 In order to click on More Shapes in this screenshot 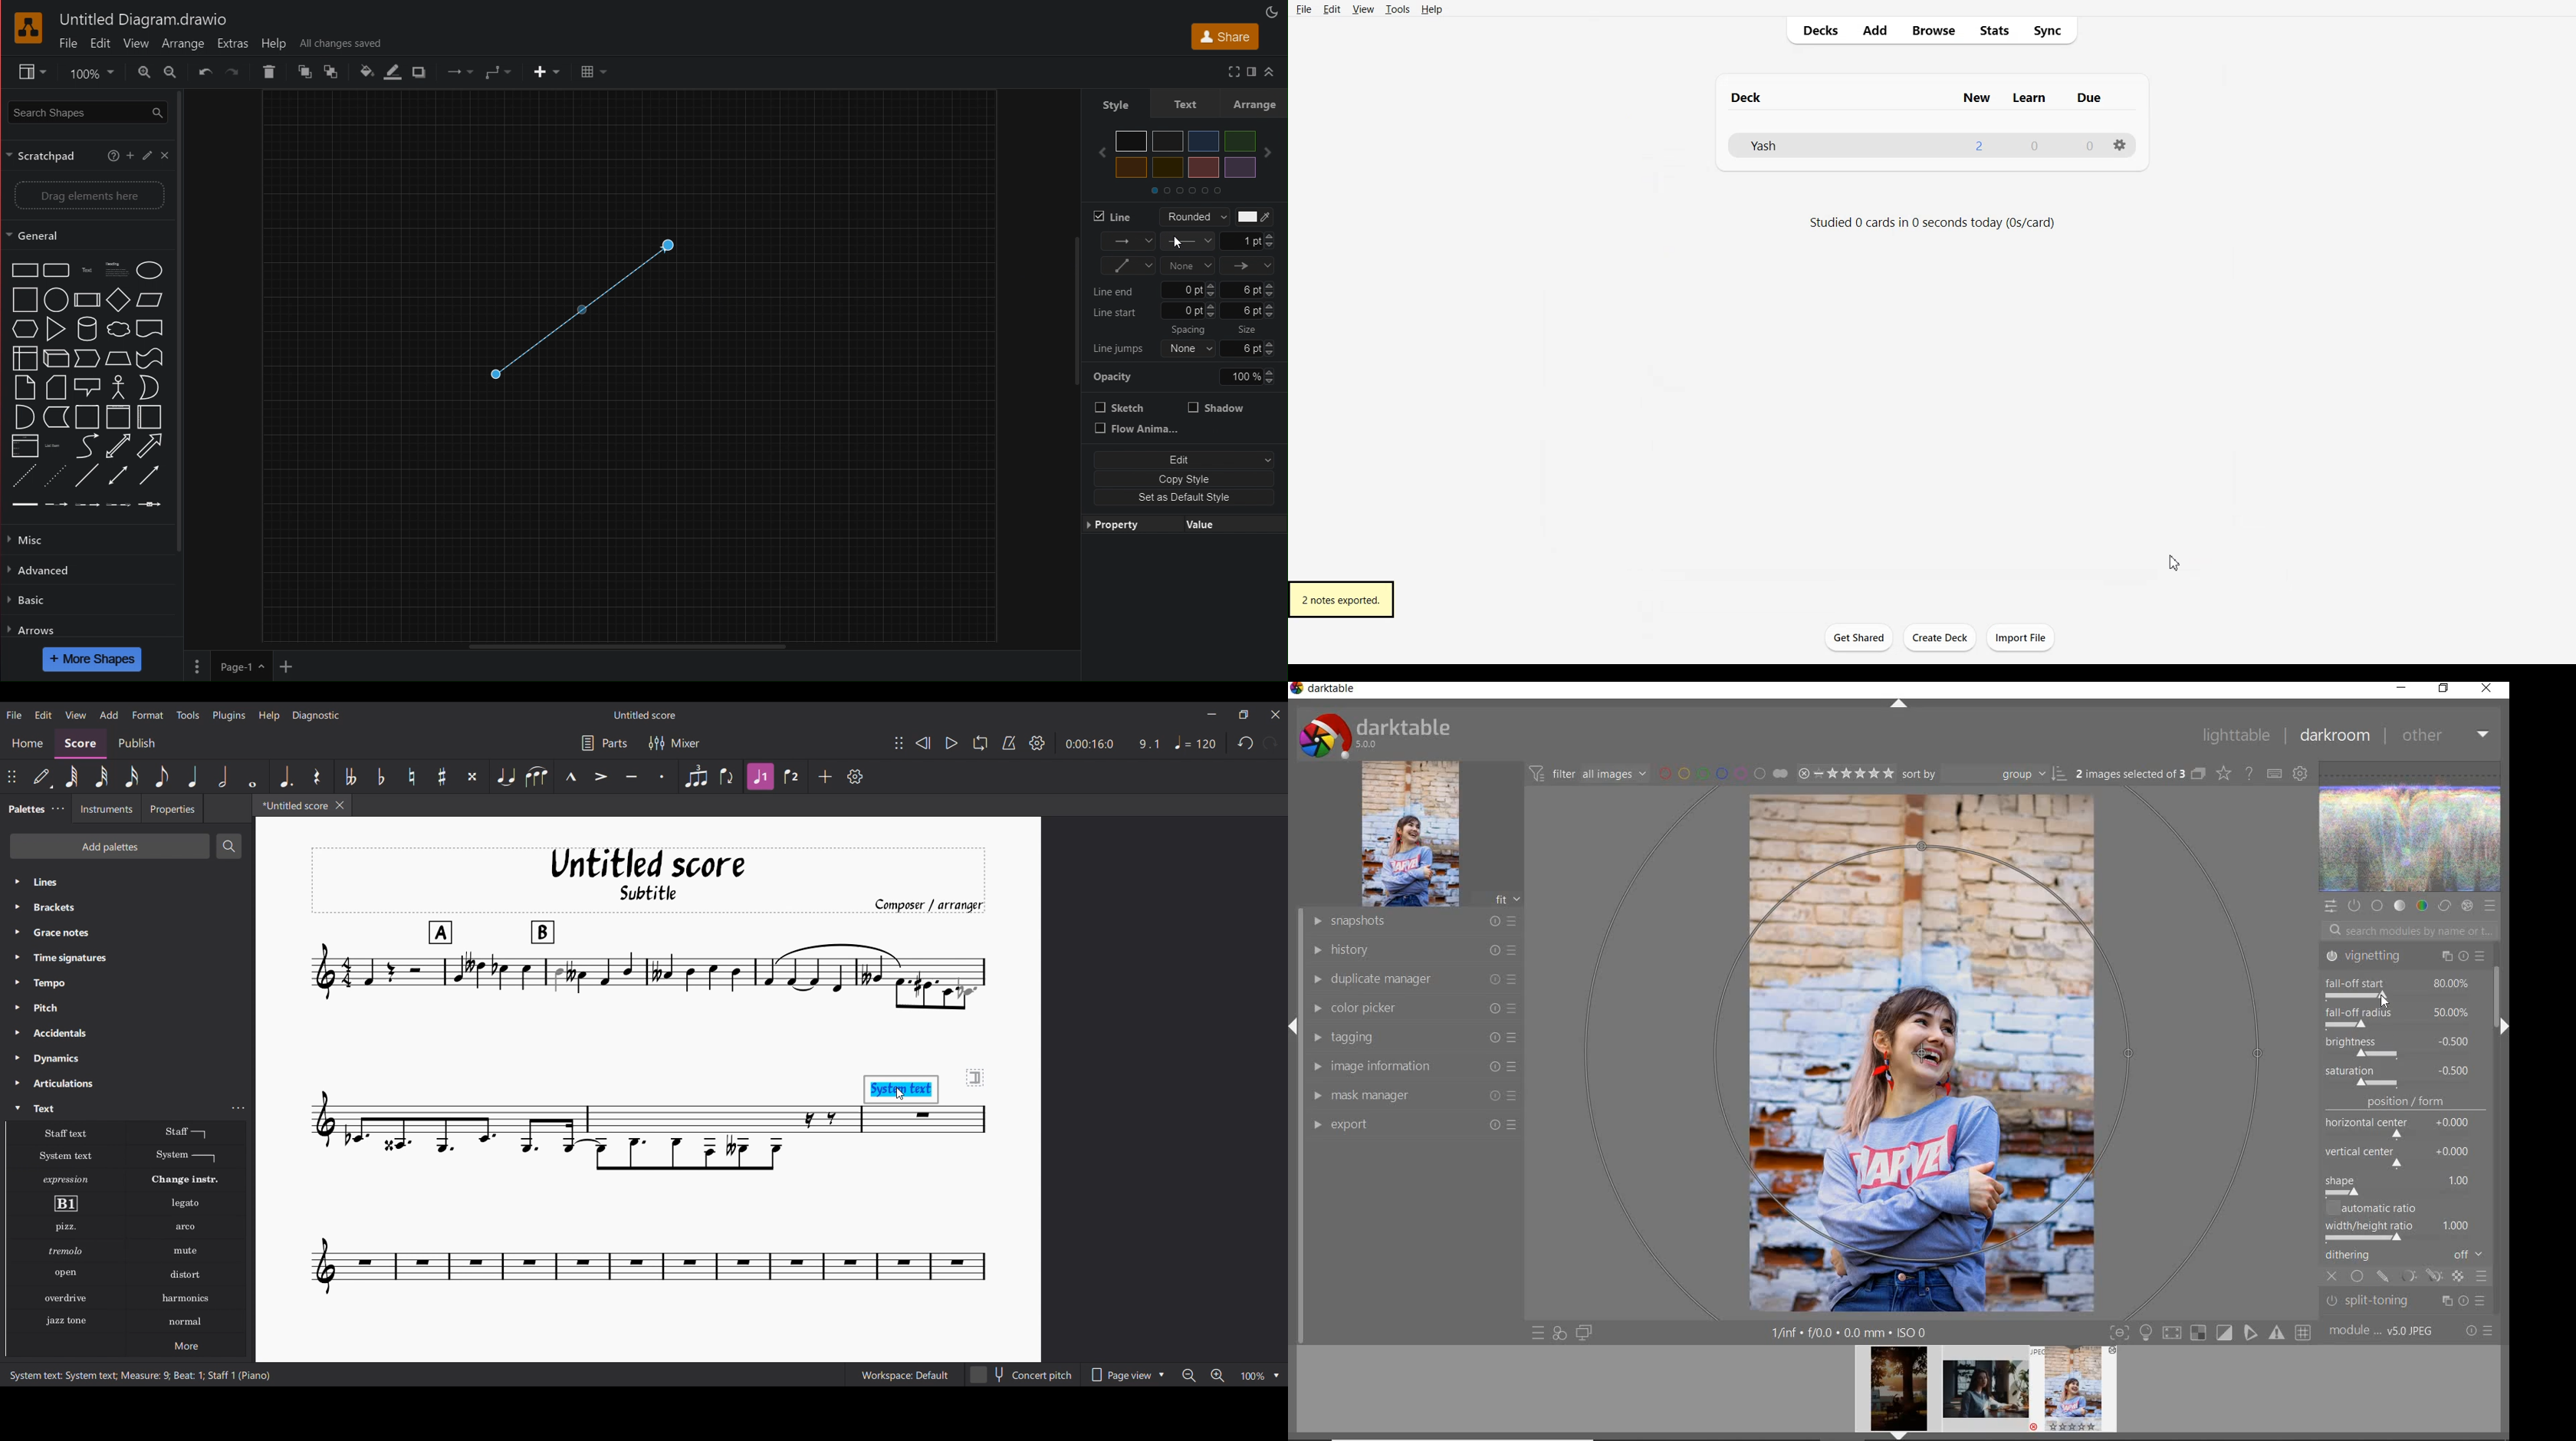, I will do `click(93, 659)`.